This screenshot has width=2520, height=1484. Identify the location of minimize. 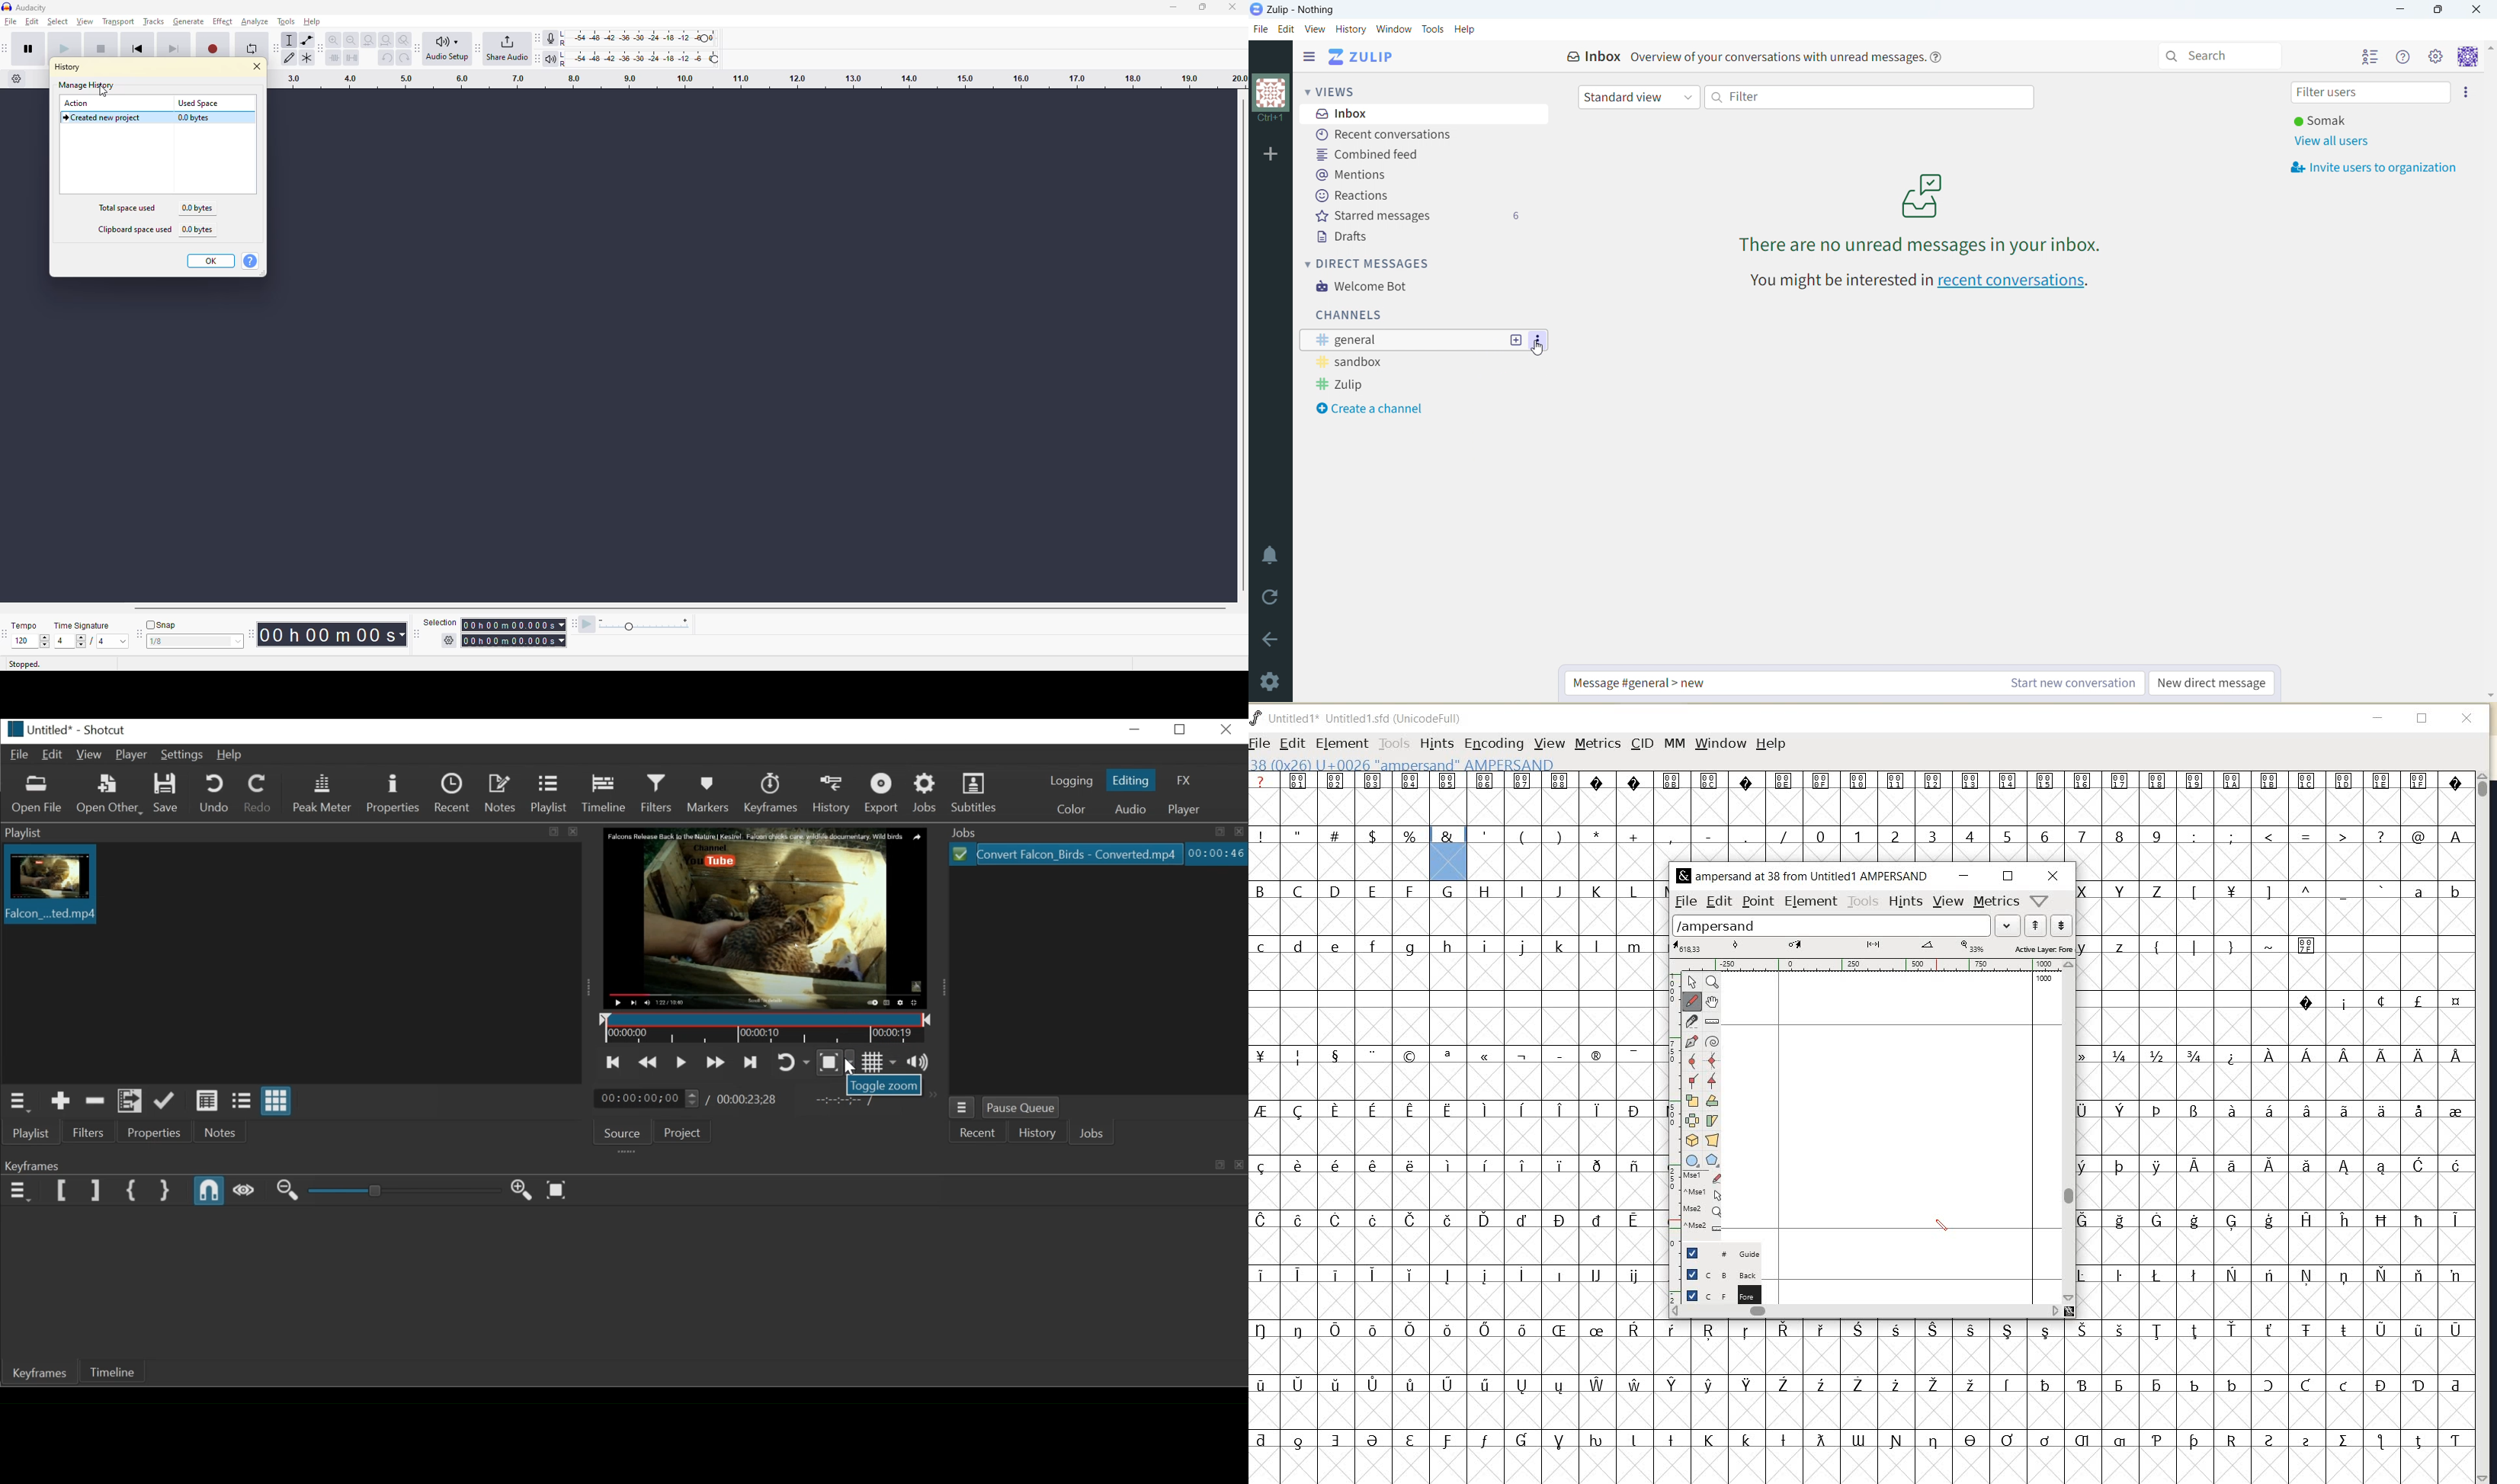
(1171, 10).